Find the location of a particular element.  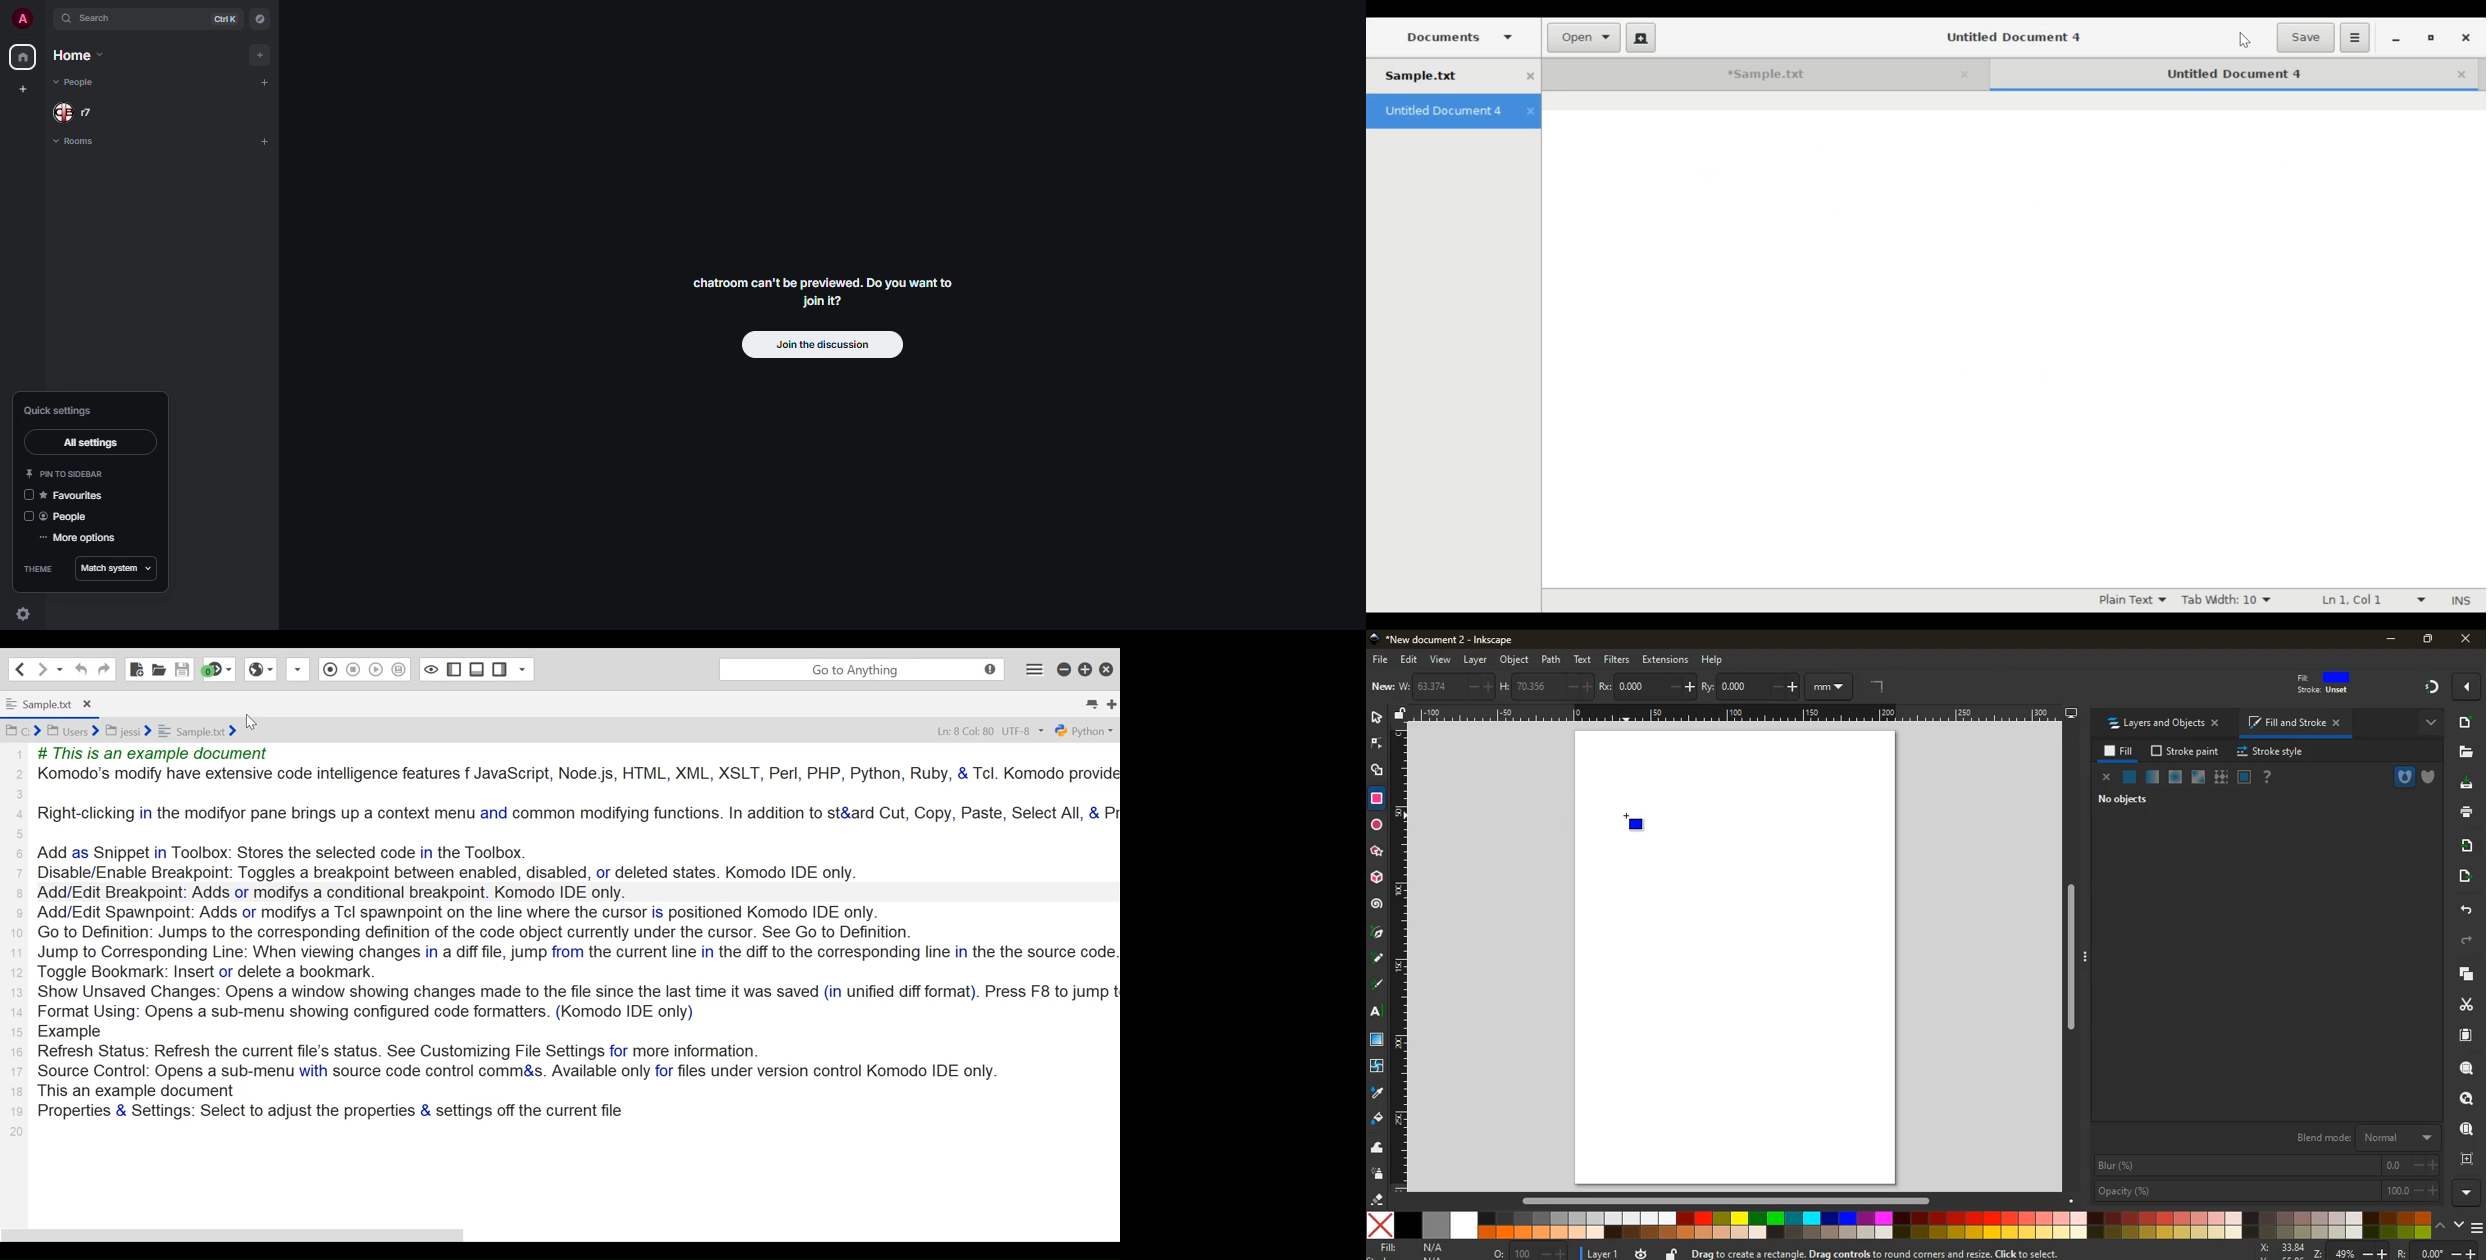

quick settings is located at coordinates (58, 409).